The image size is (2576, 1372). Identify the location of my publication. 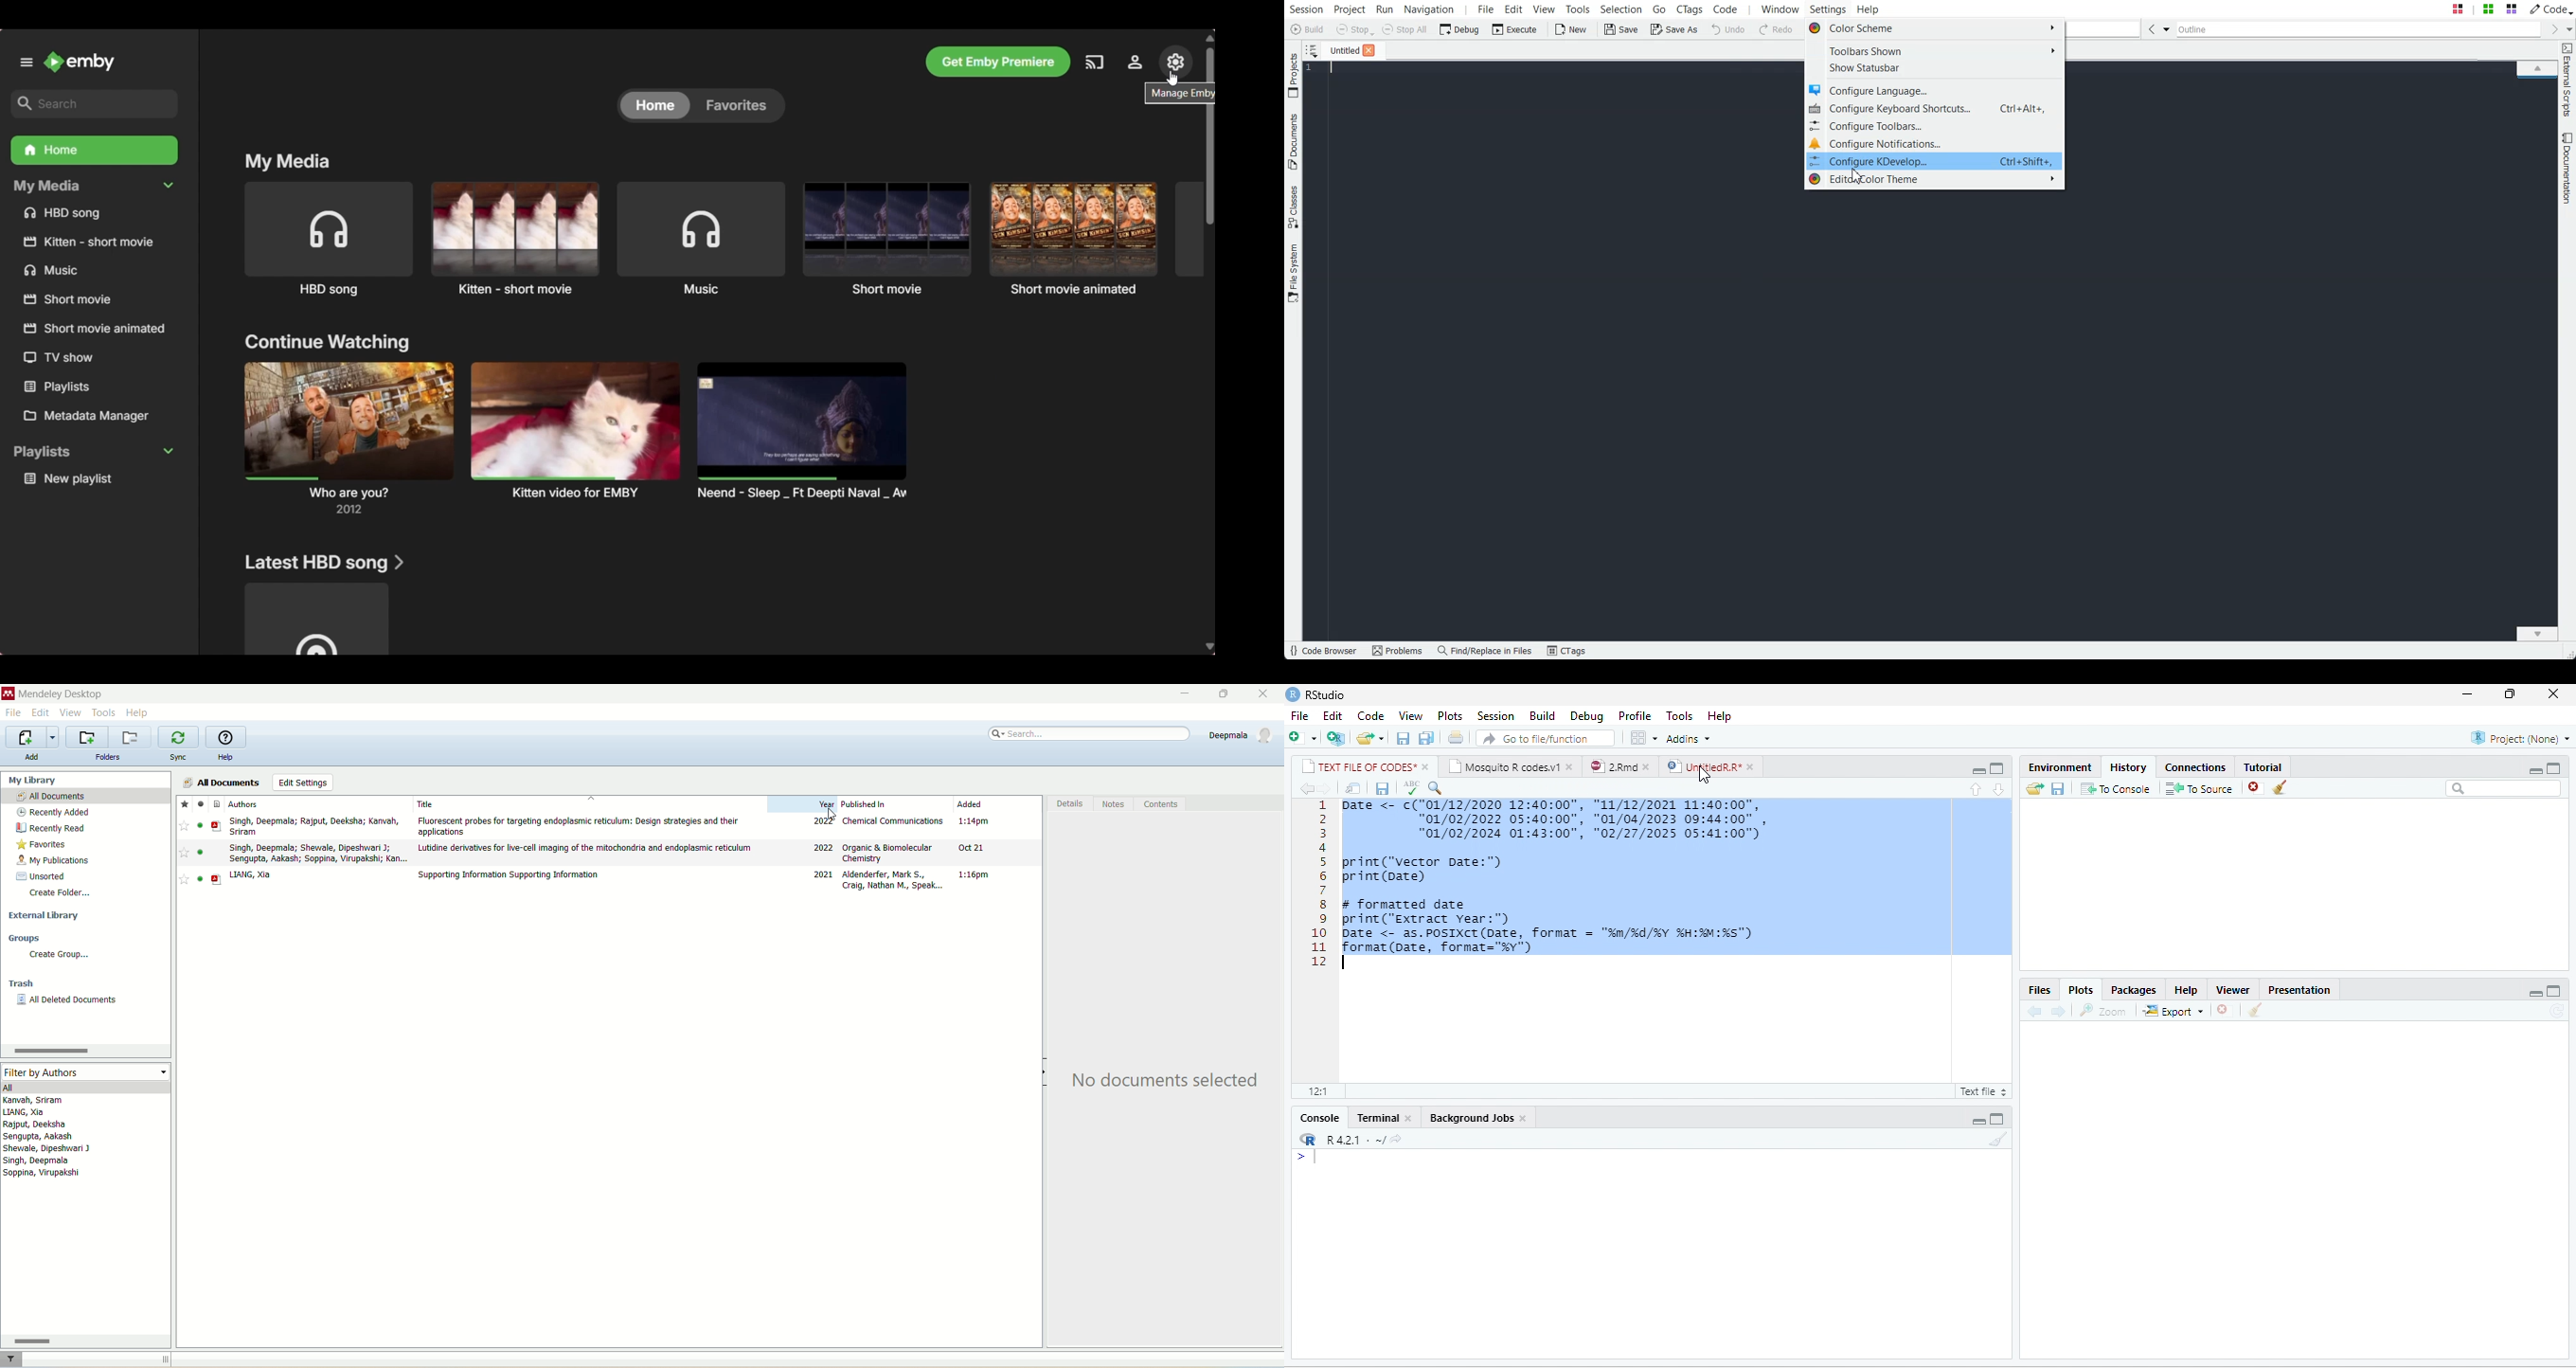
(54, 861).